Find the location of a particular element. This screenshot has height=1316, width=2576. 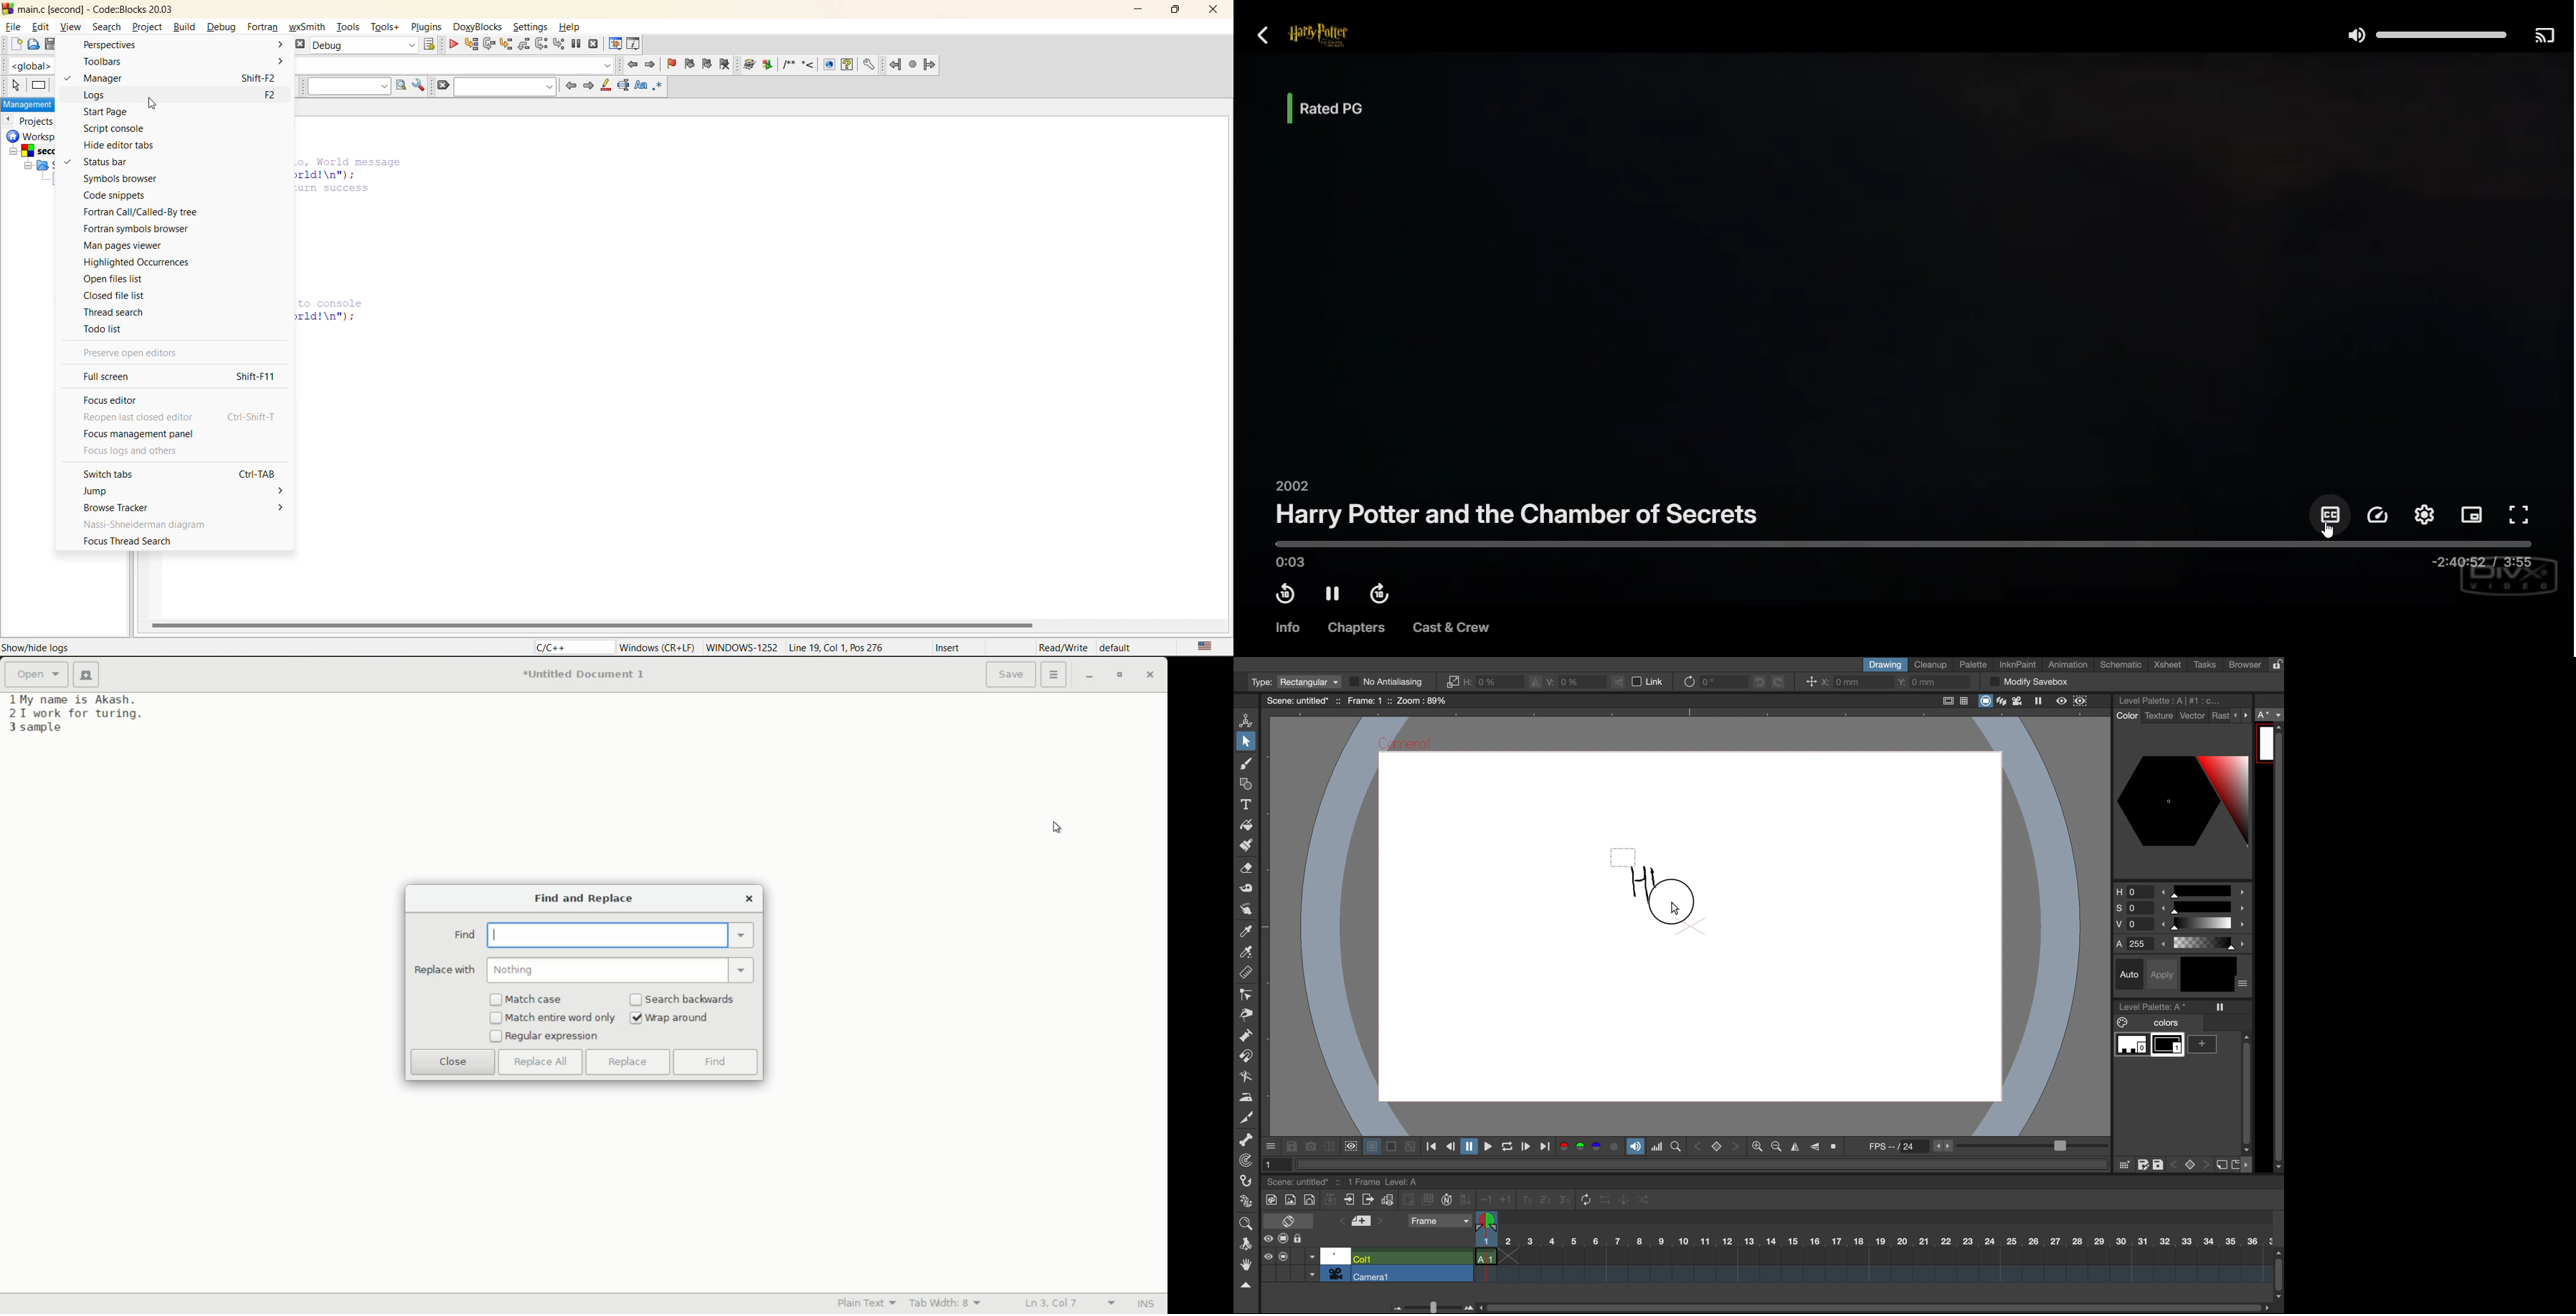

manager is located at coordinates (115, 77).